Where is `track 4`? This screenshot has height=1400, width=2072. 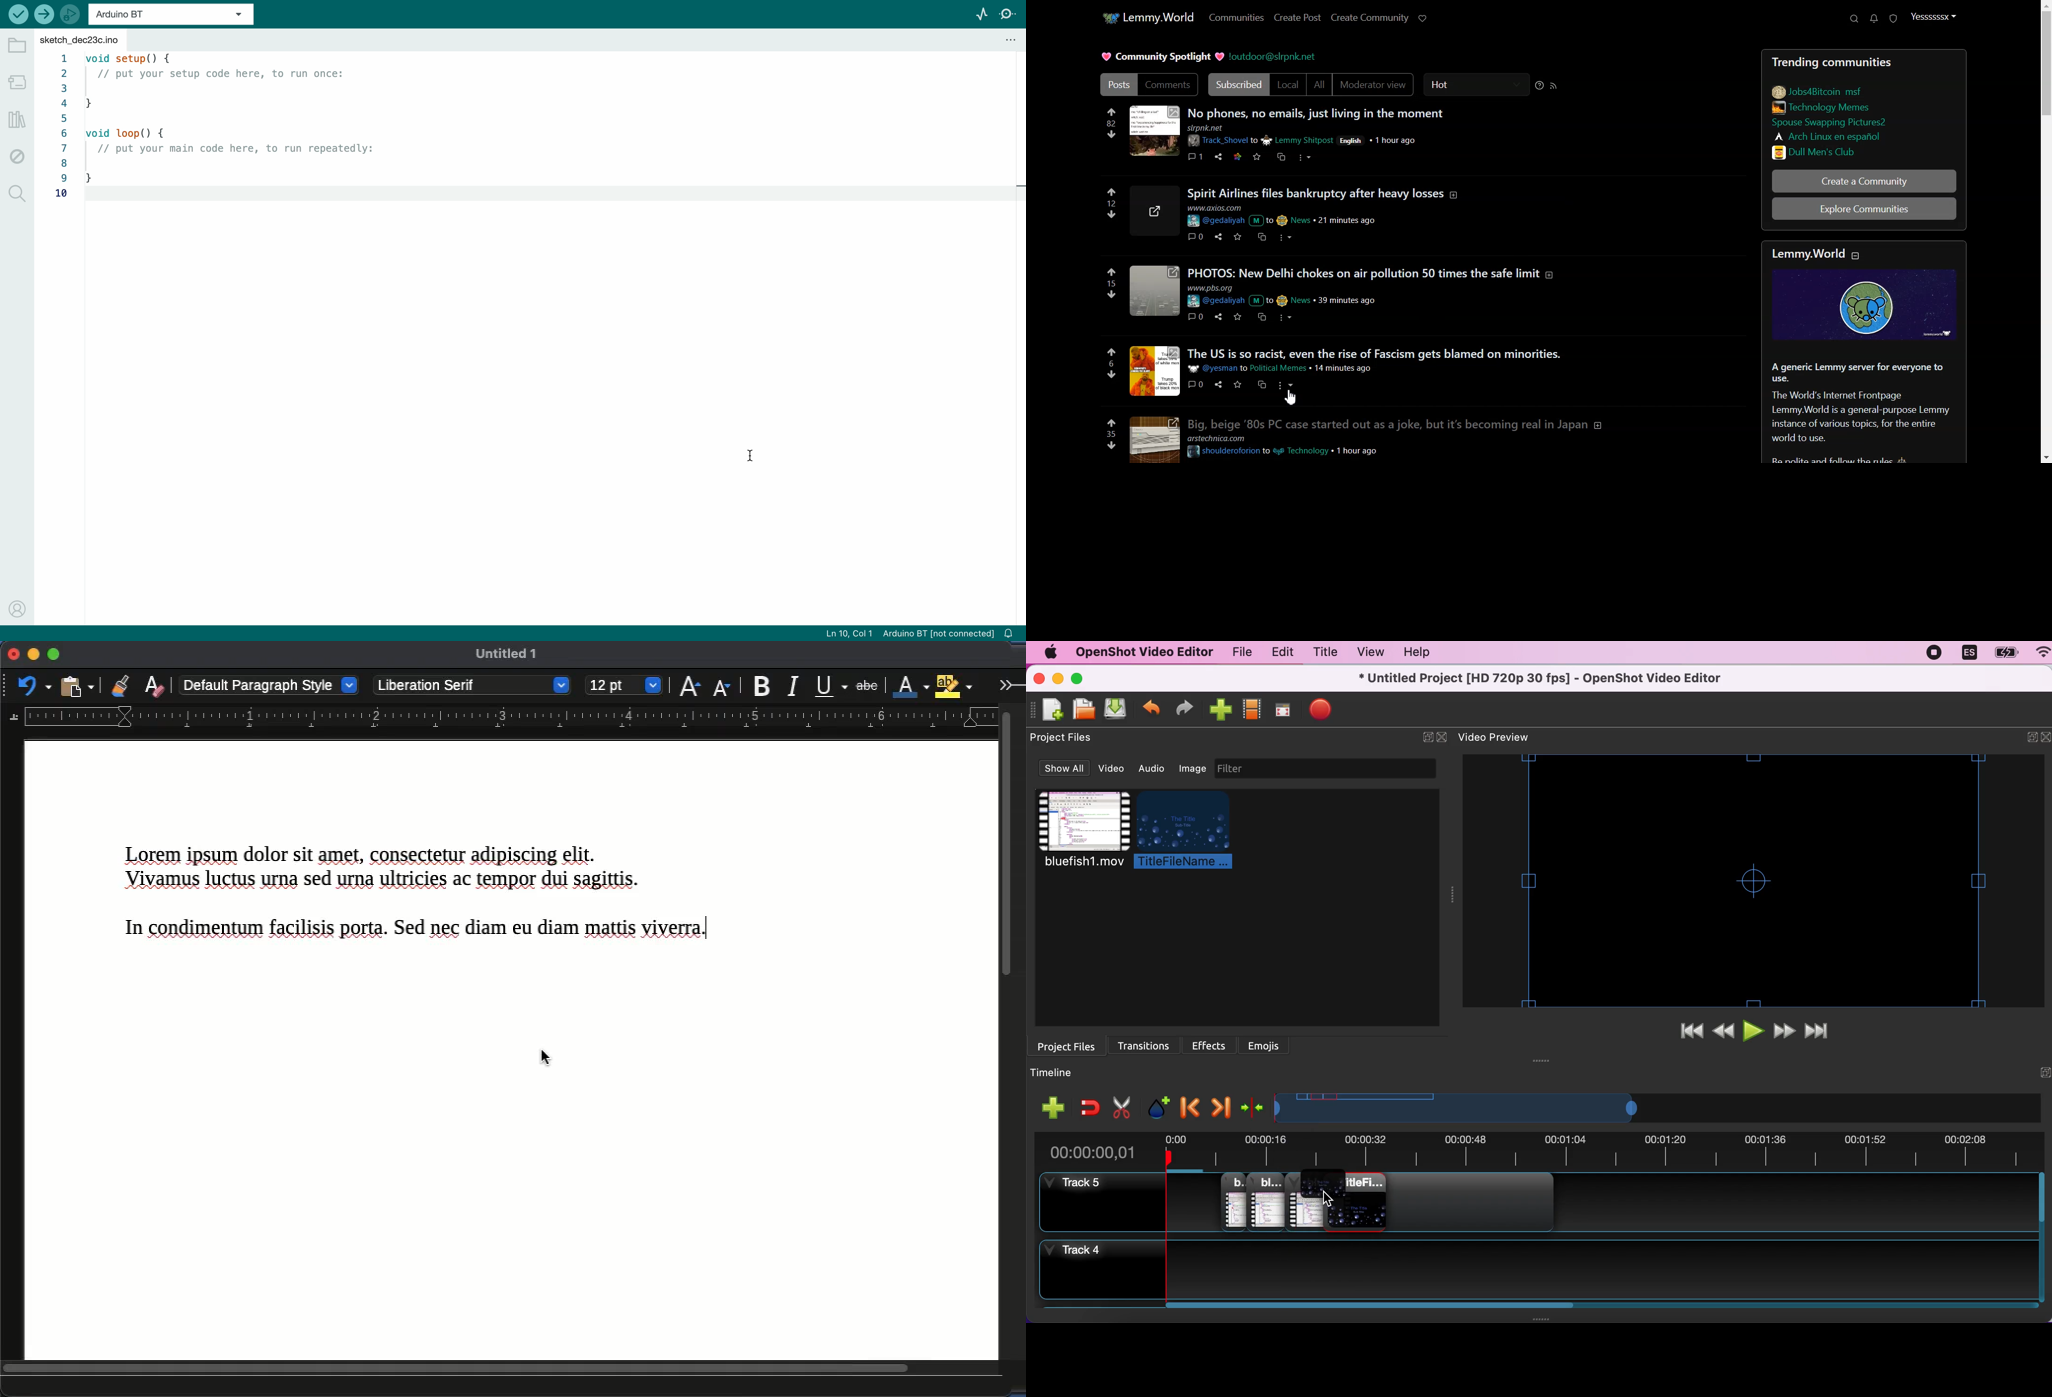
track 4 is located at coordinates (1095, 1272).